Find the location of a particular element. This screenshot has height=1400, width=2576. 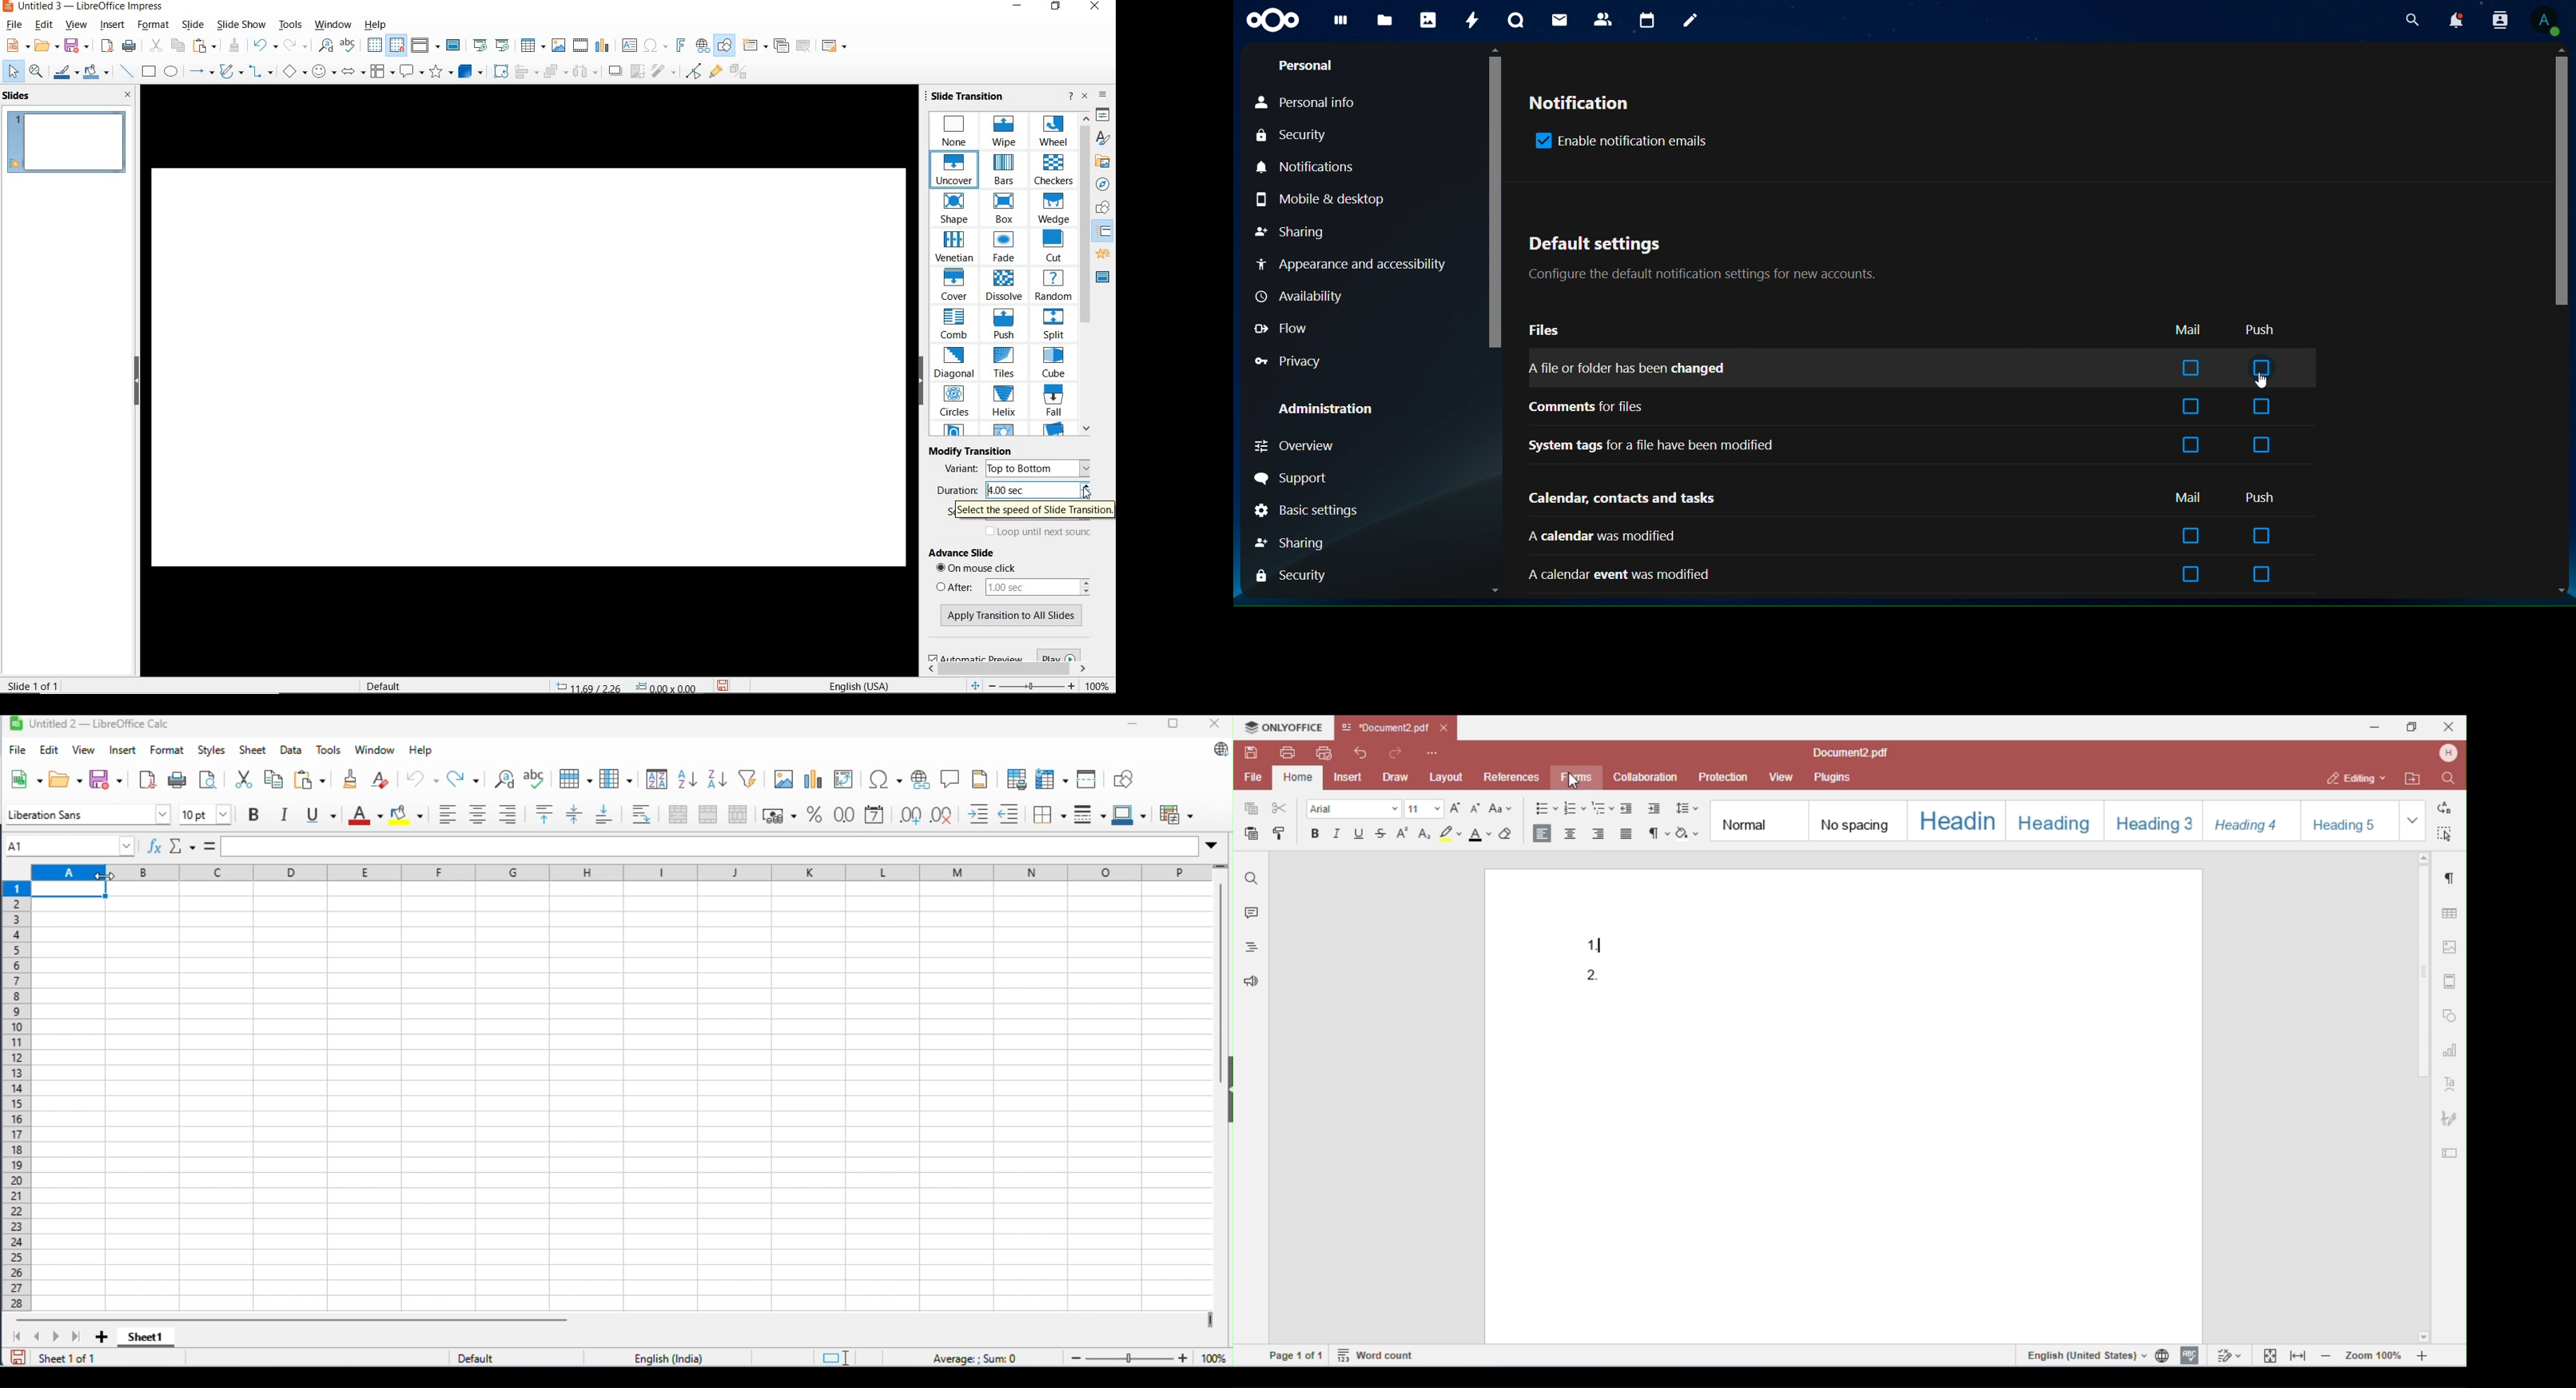

undo is located at coordinates (423, 778).